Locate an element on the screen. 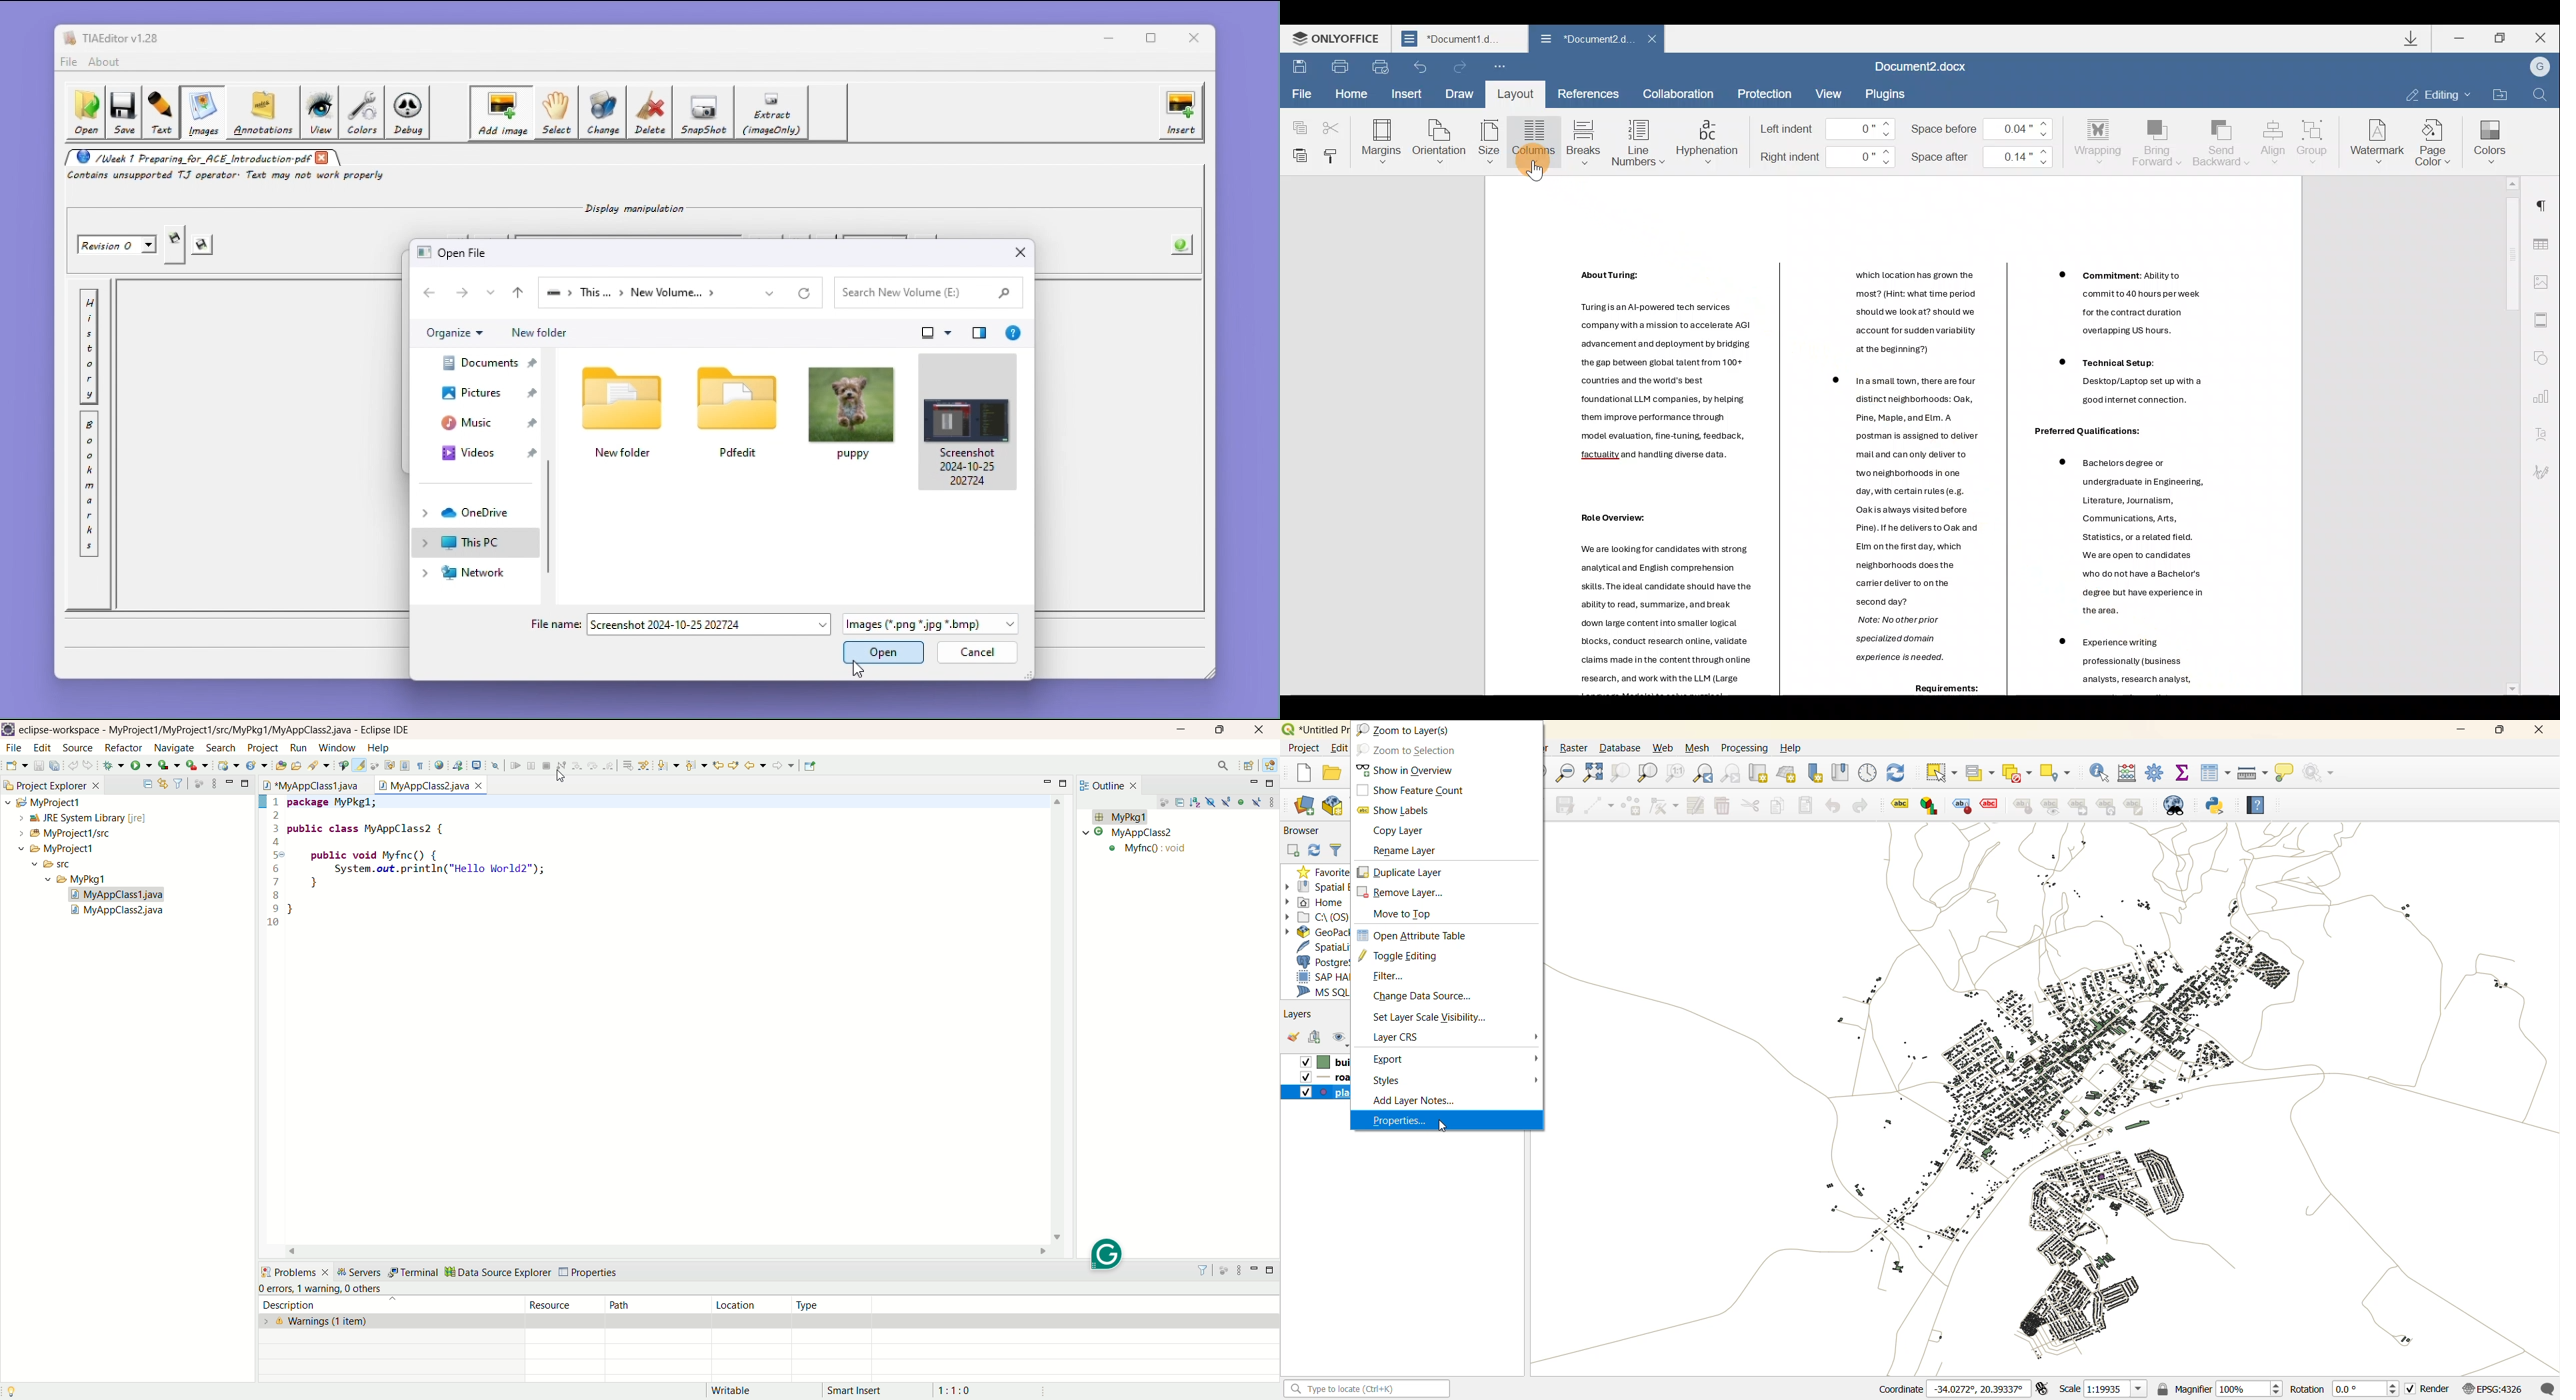  Orientation is located at coordinates (1440, 140).